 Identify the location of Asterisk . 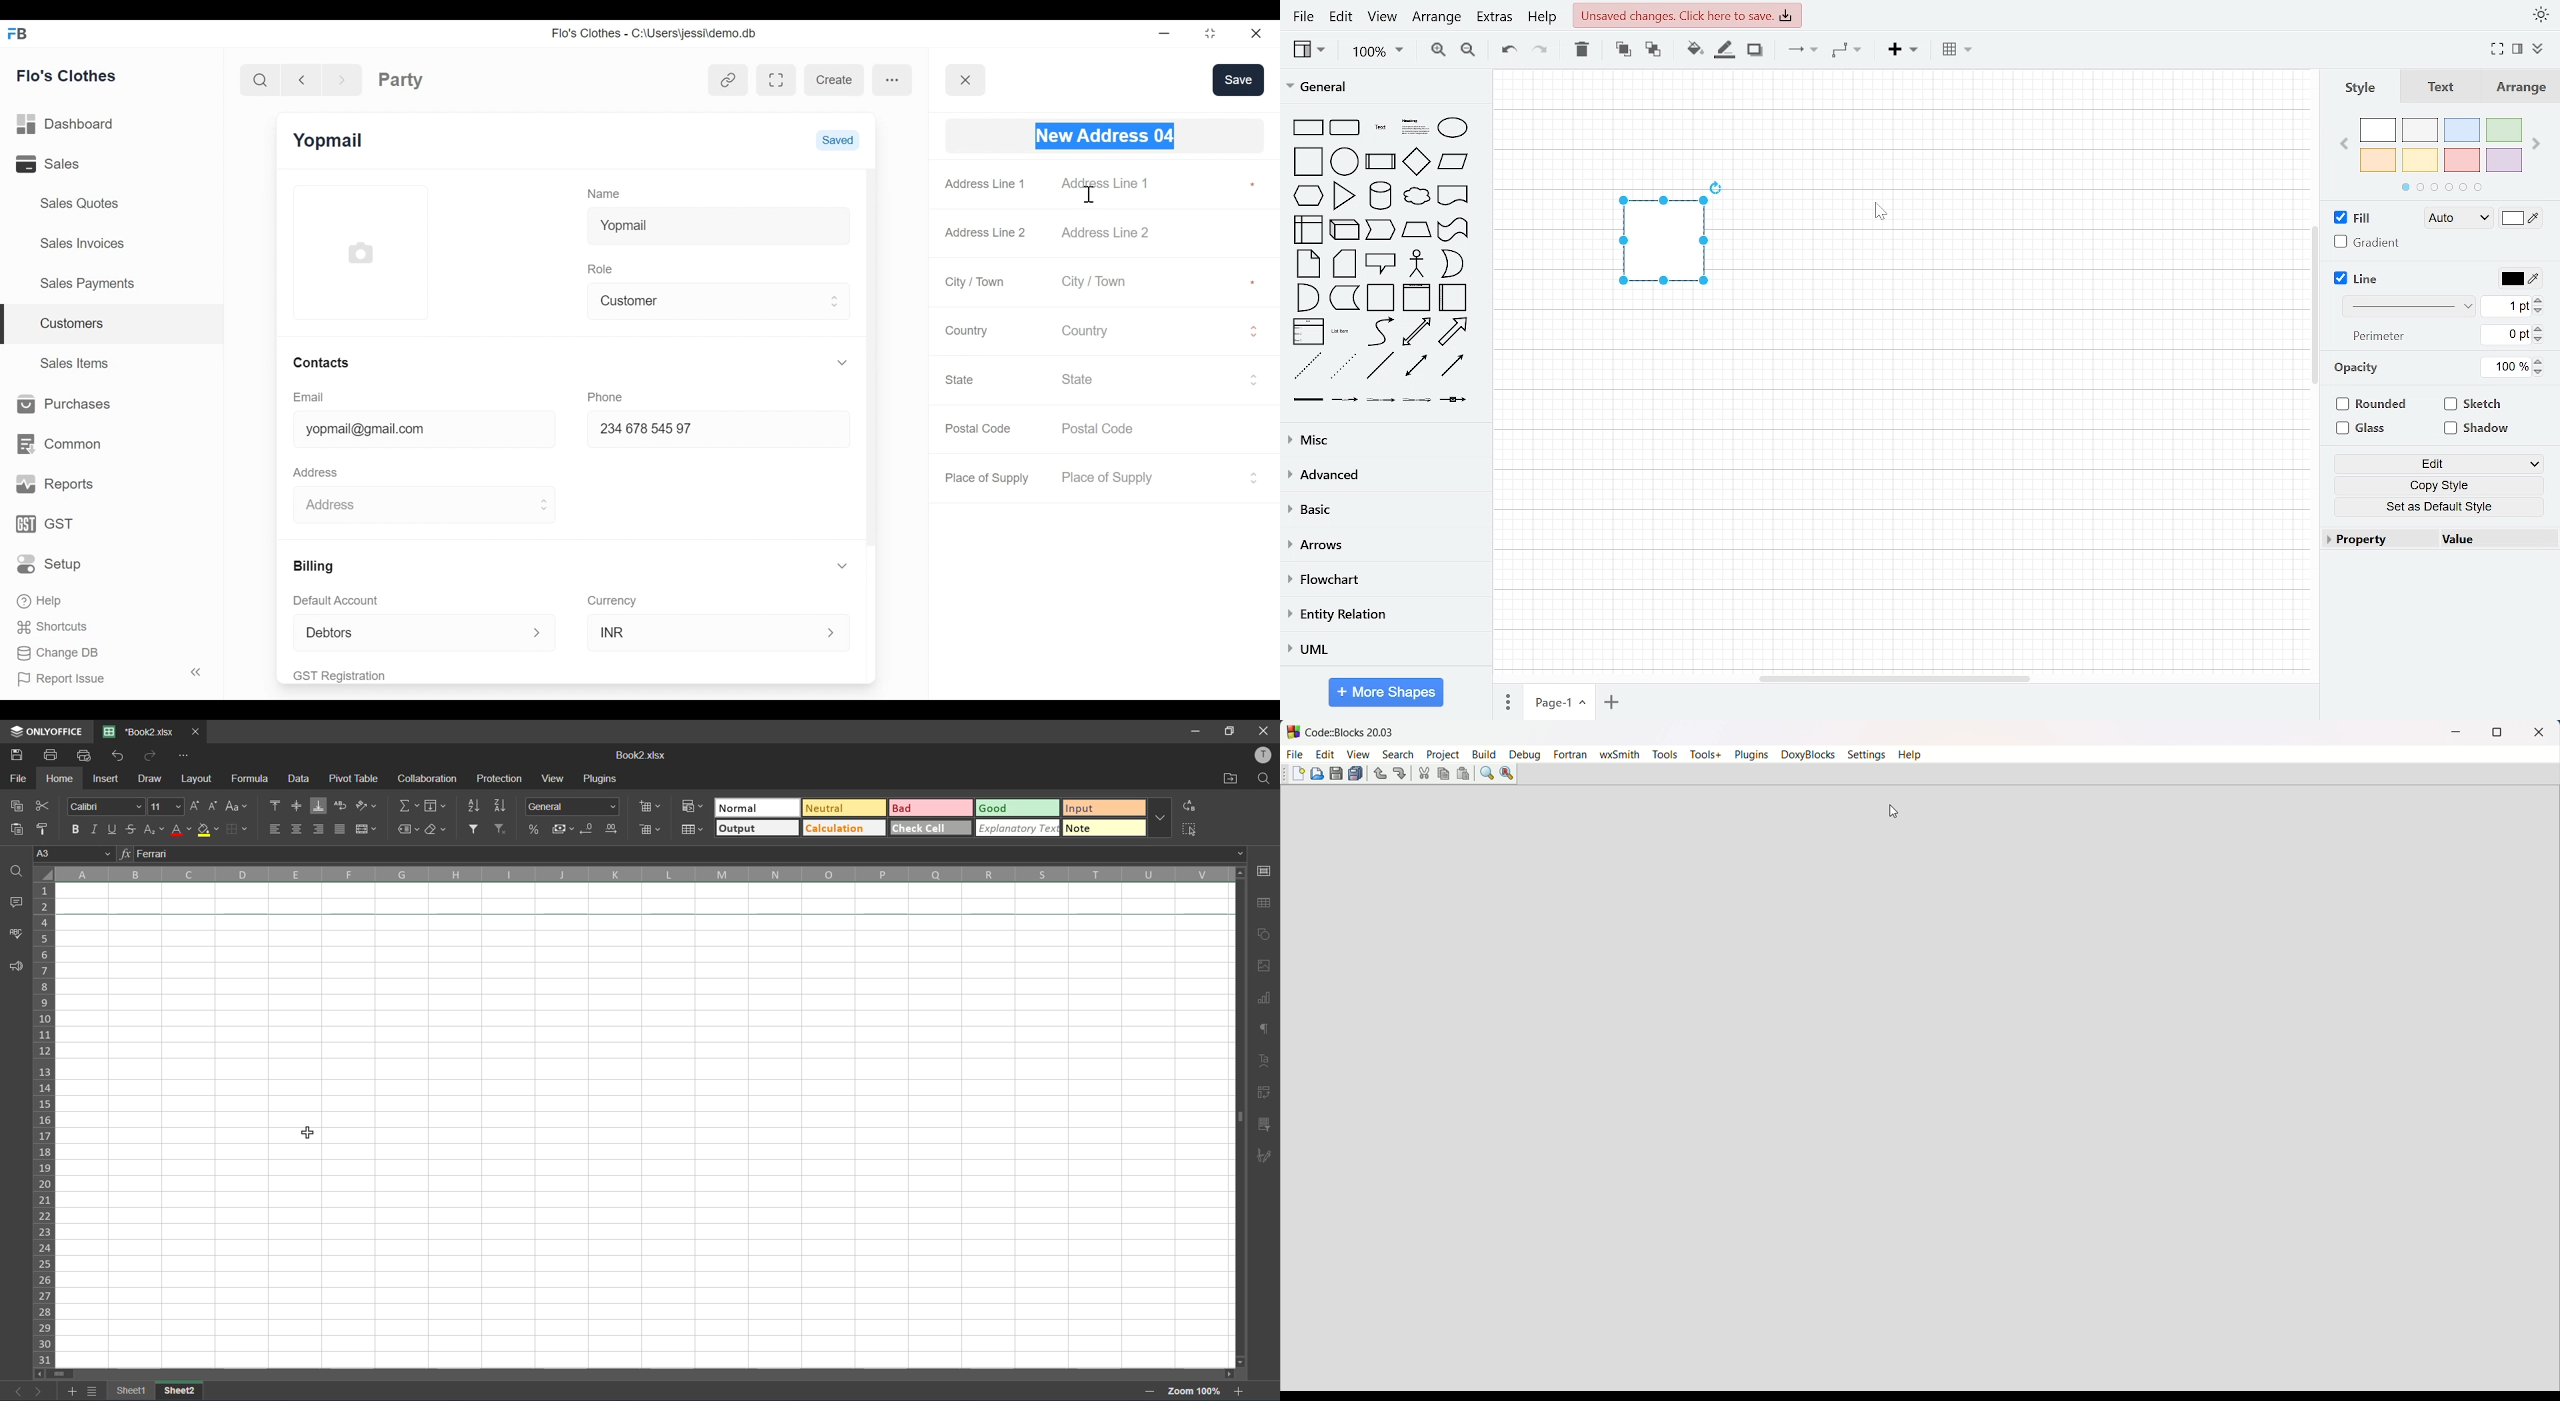
(1255, 281).